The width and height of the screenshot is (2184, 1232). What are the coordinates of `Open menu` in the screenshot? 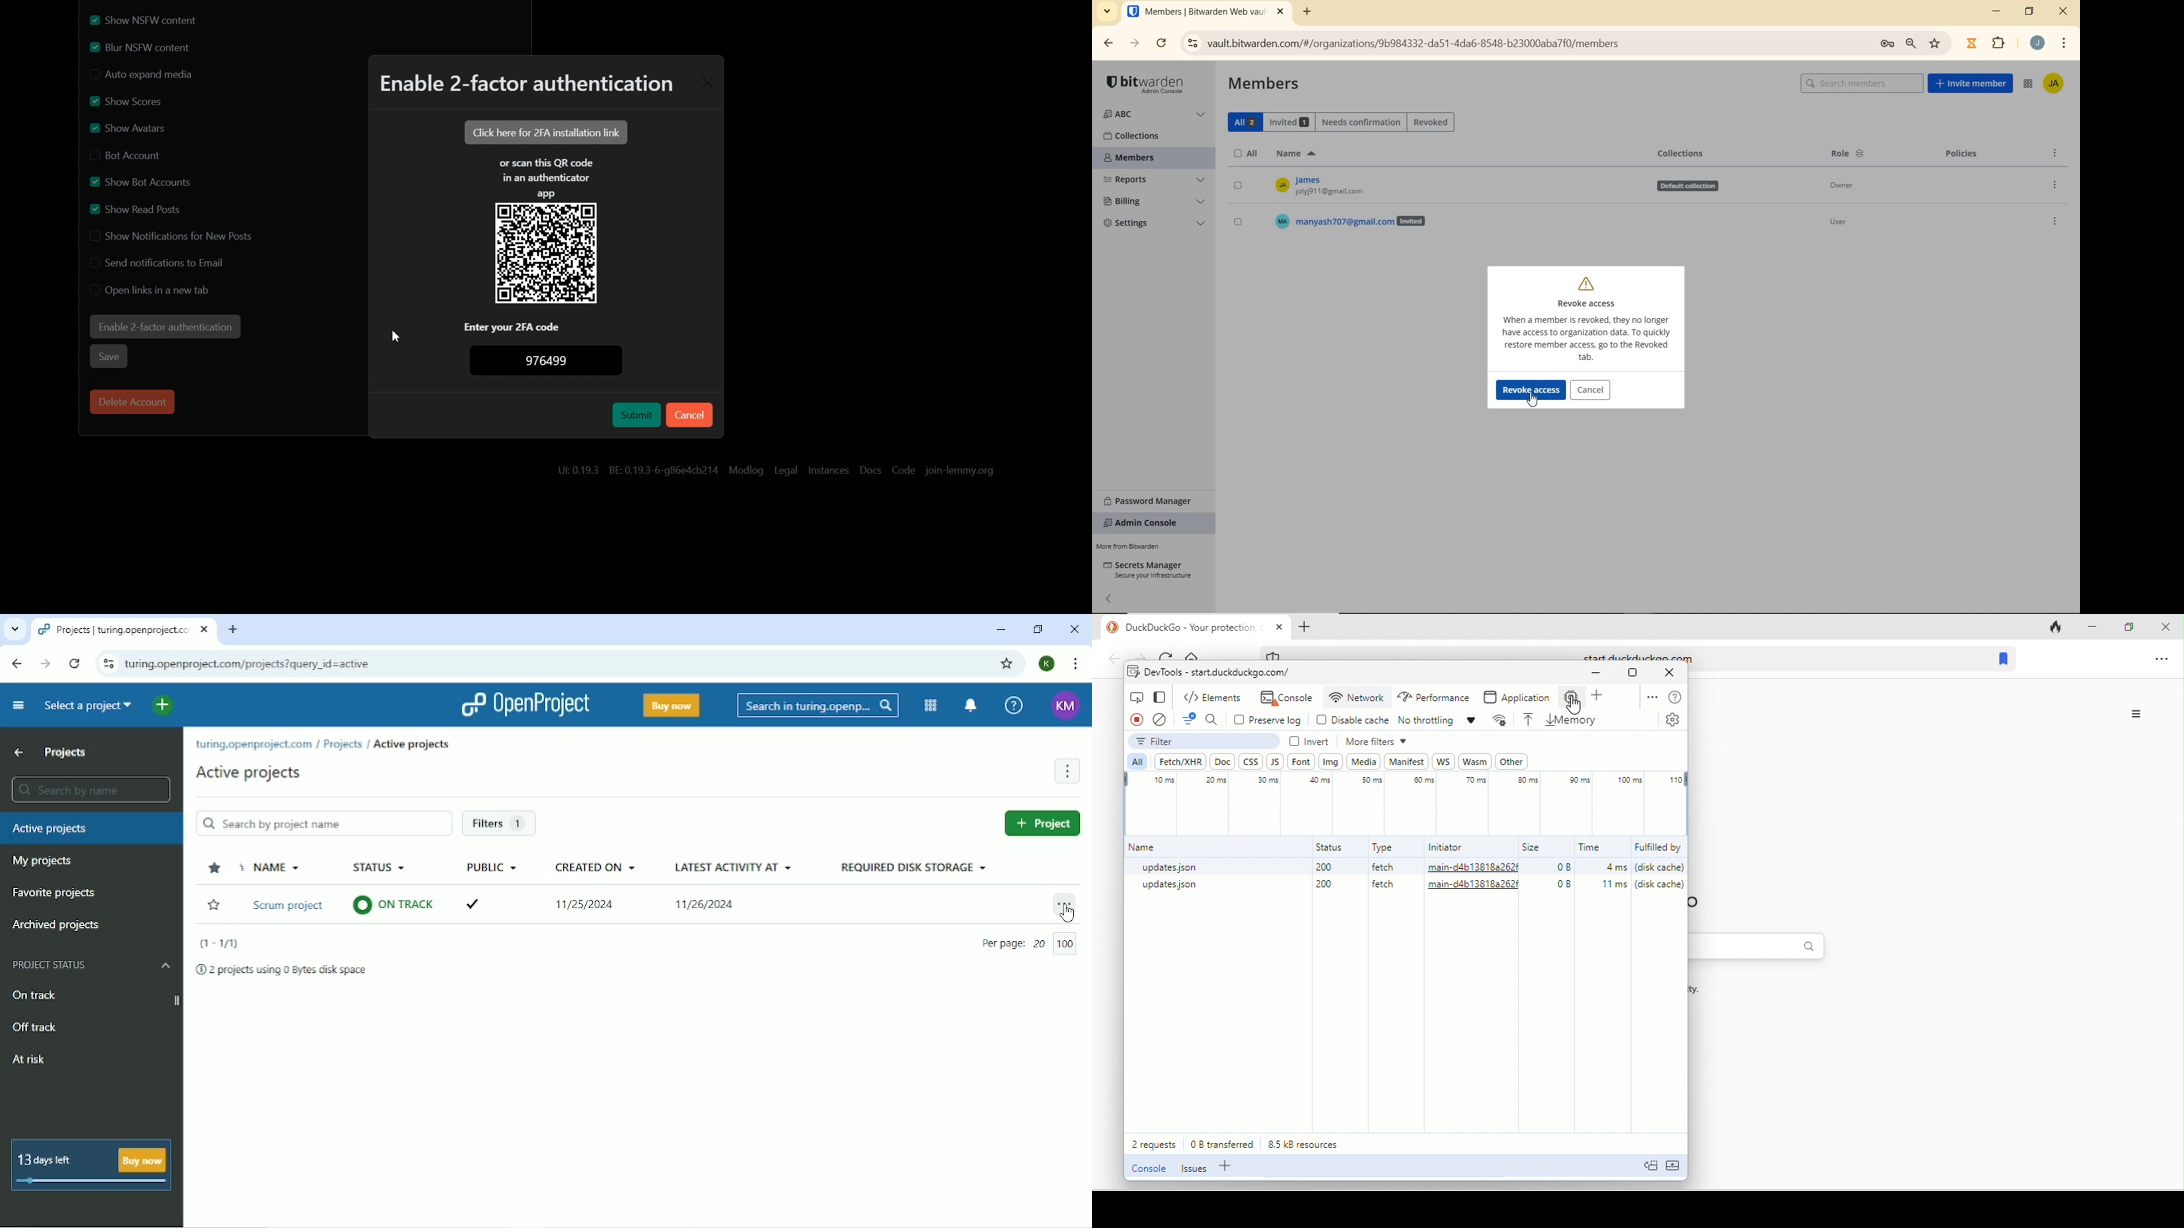 It's located at (1065, 906).